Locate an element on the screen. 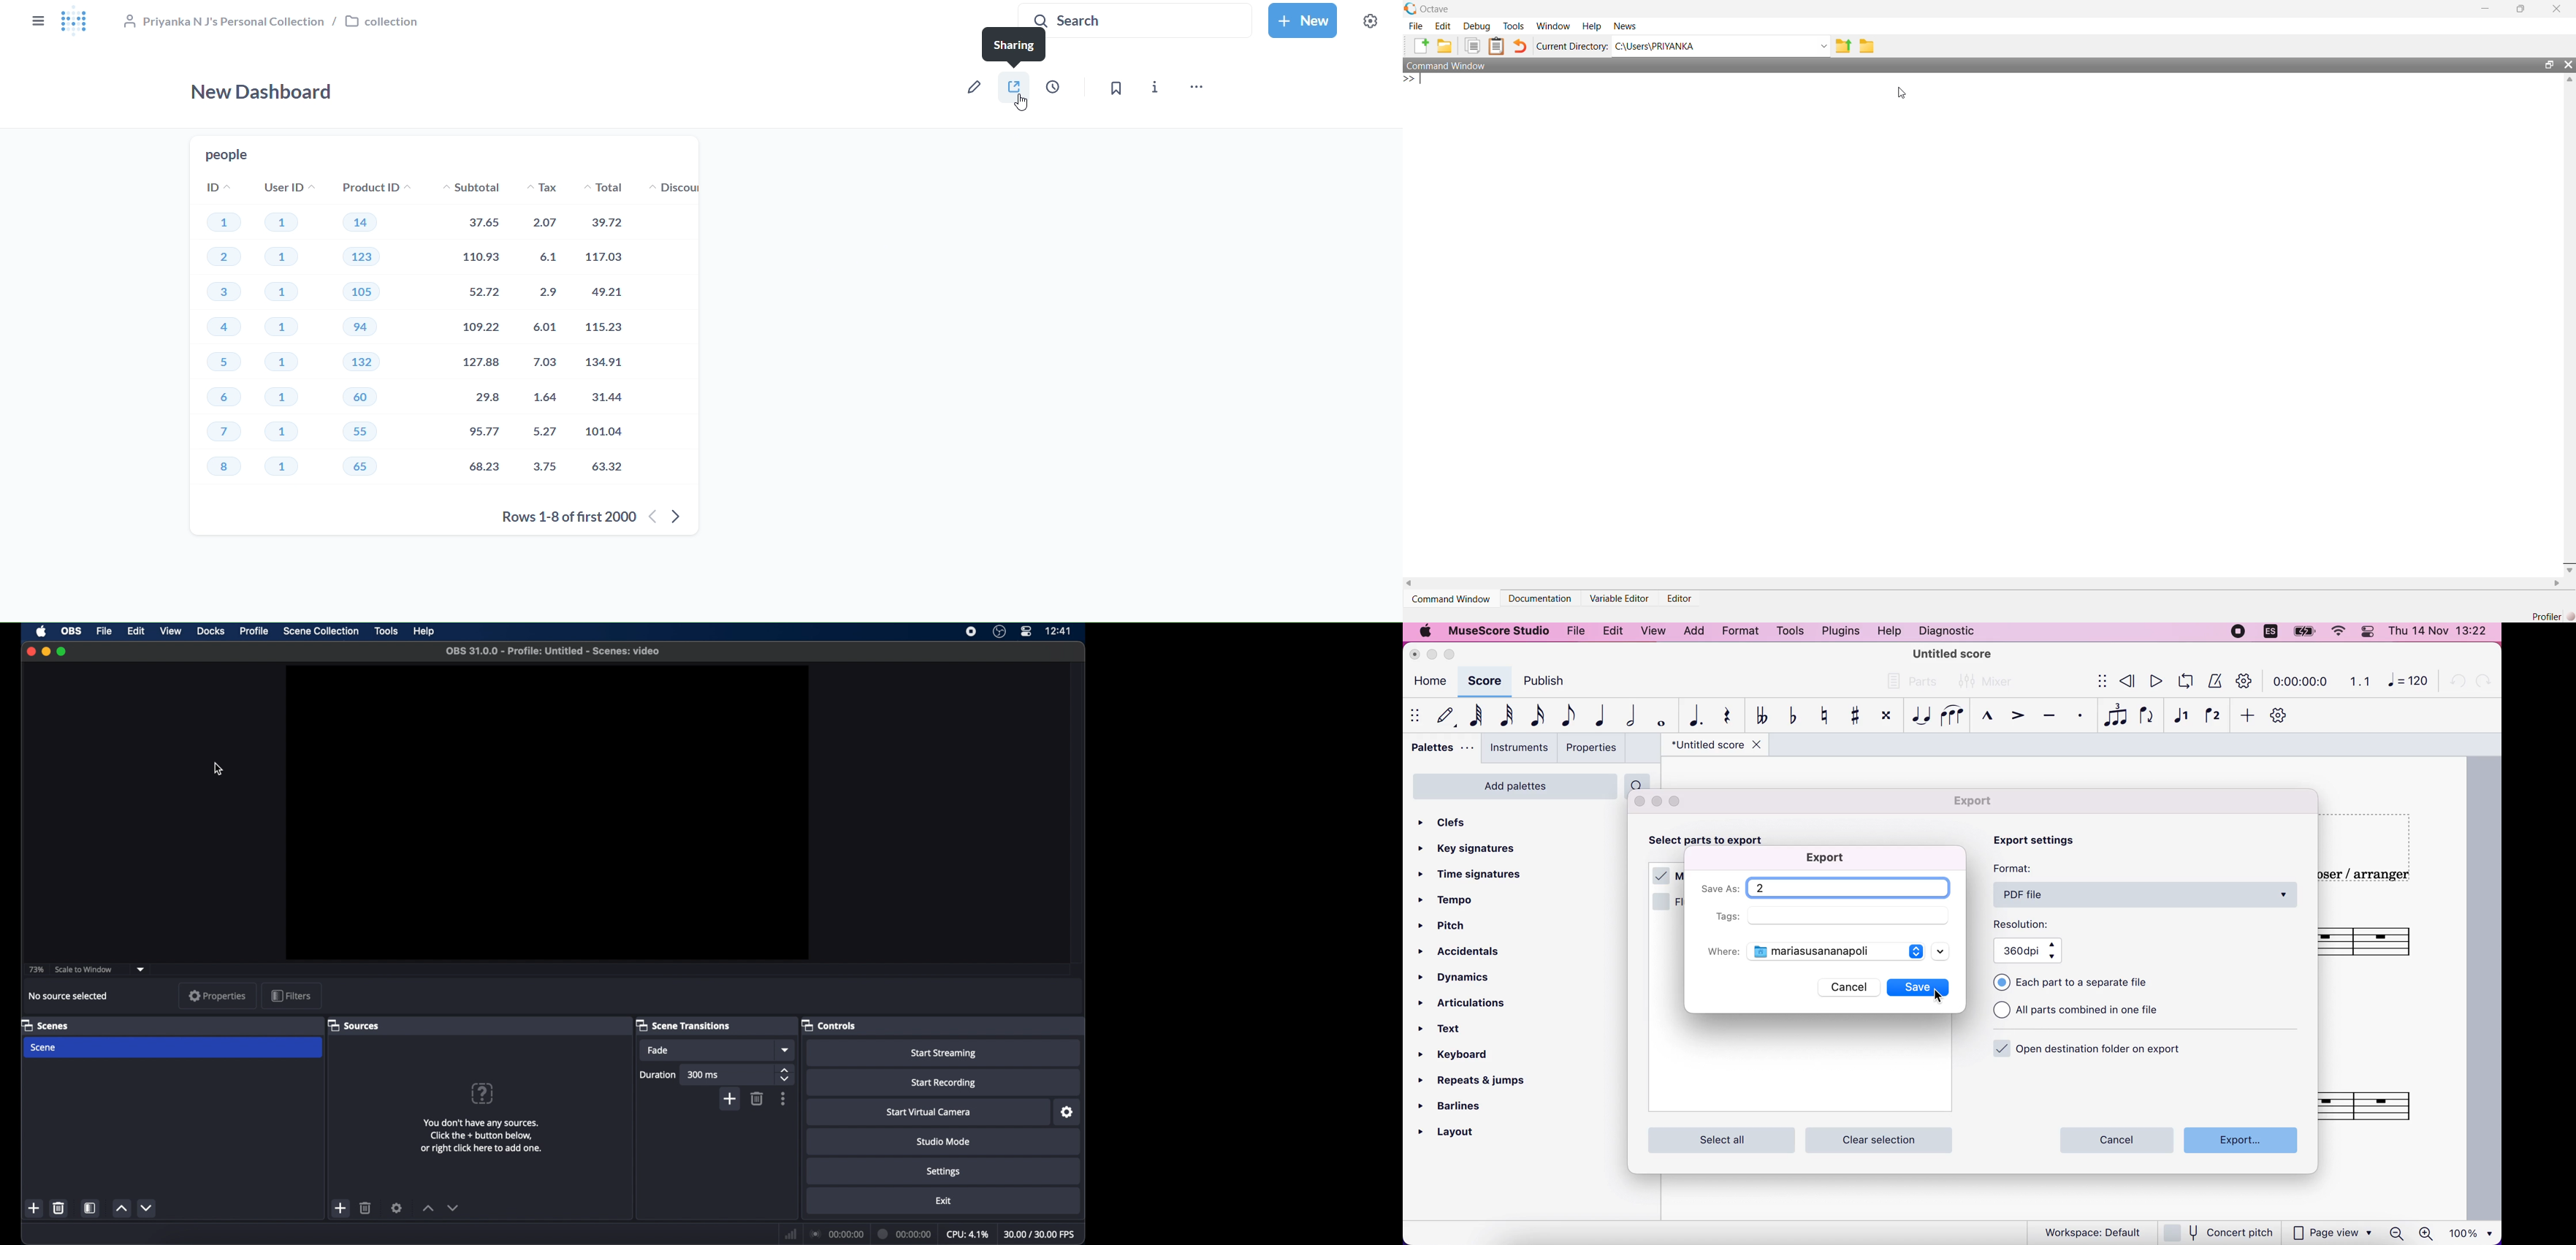 This screenshot has height=1260, width=2576. 64th note is located at coordinates (1474, 717).